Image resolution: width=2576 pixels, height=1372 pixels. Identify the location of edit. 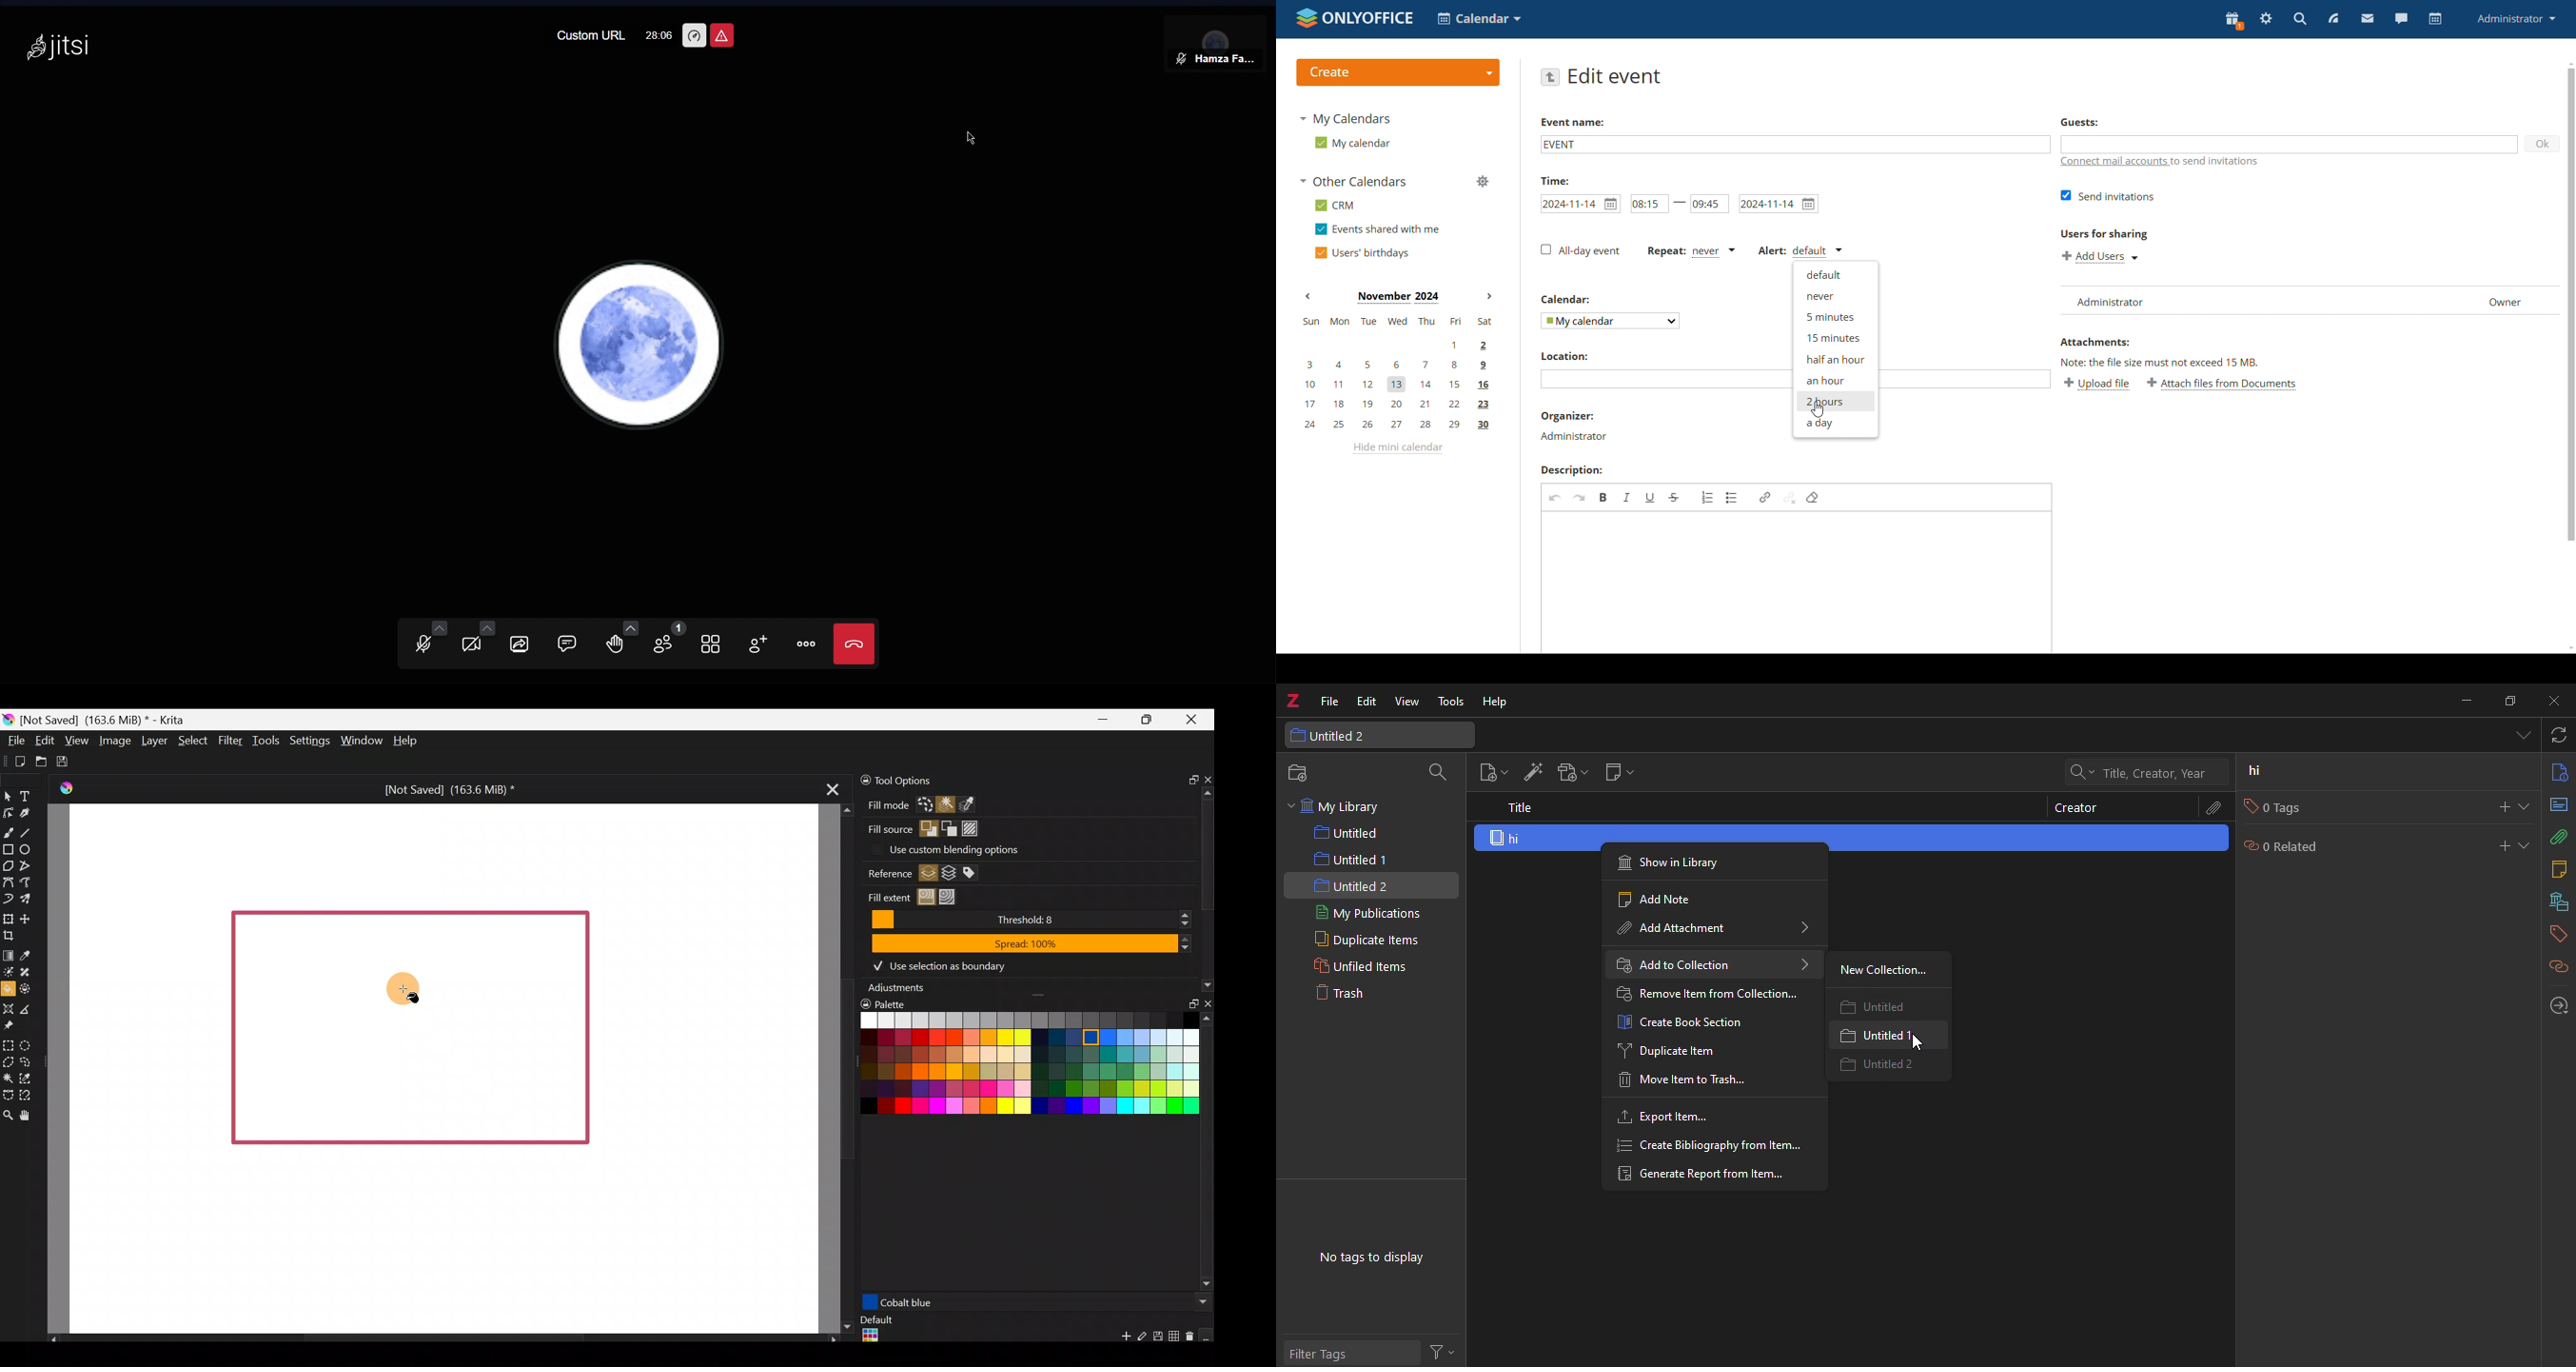
(1366, 702).